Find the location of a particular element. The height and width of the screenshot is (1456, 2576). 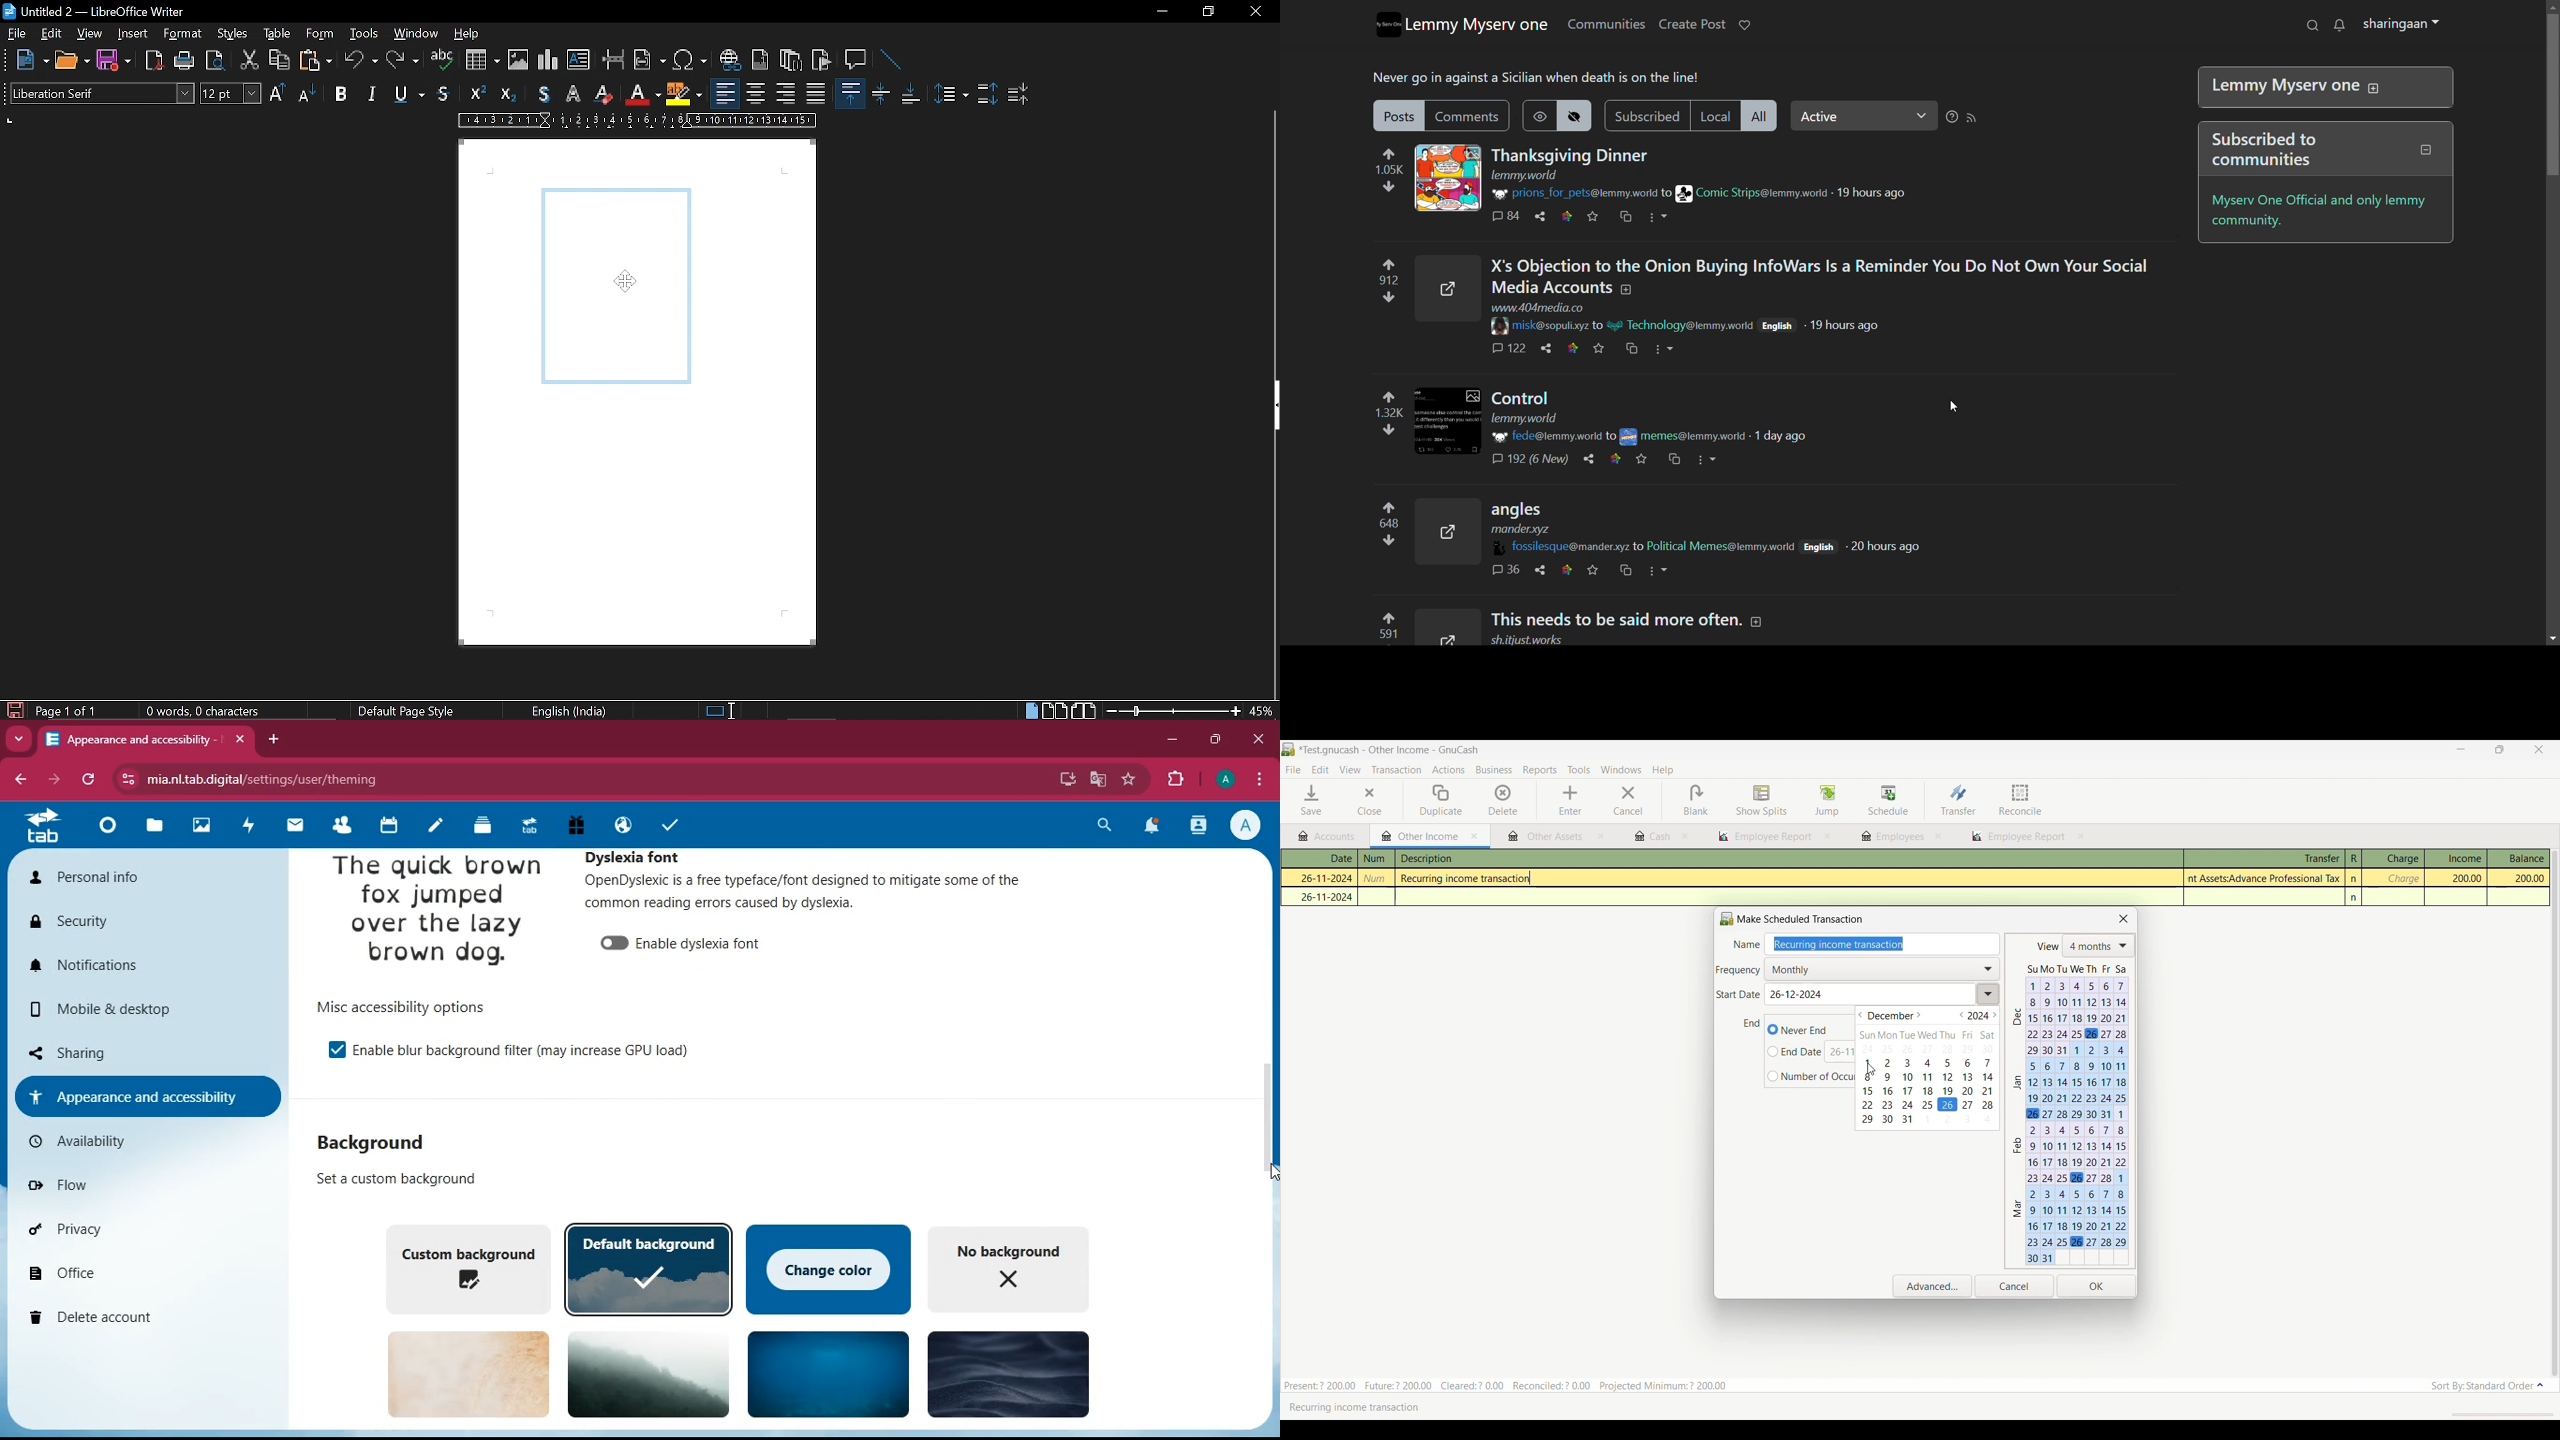

privacy is located at coordinates (128, 1229).